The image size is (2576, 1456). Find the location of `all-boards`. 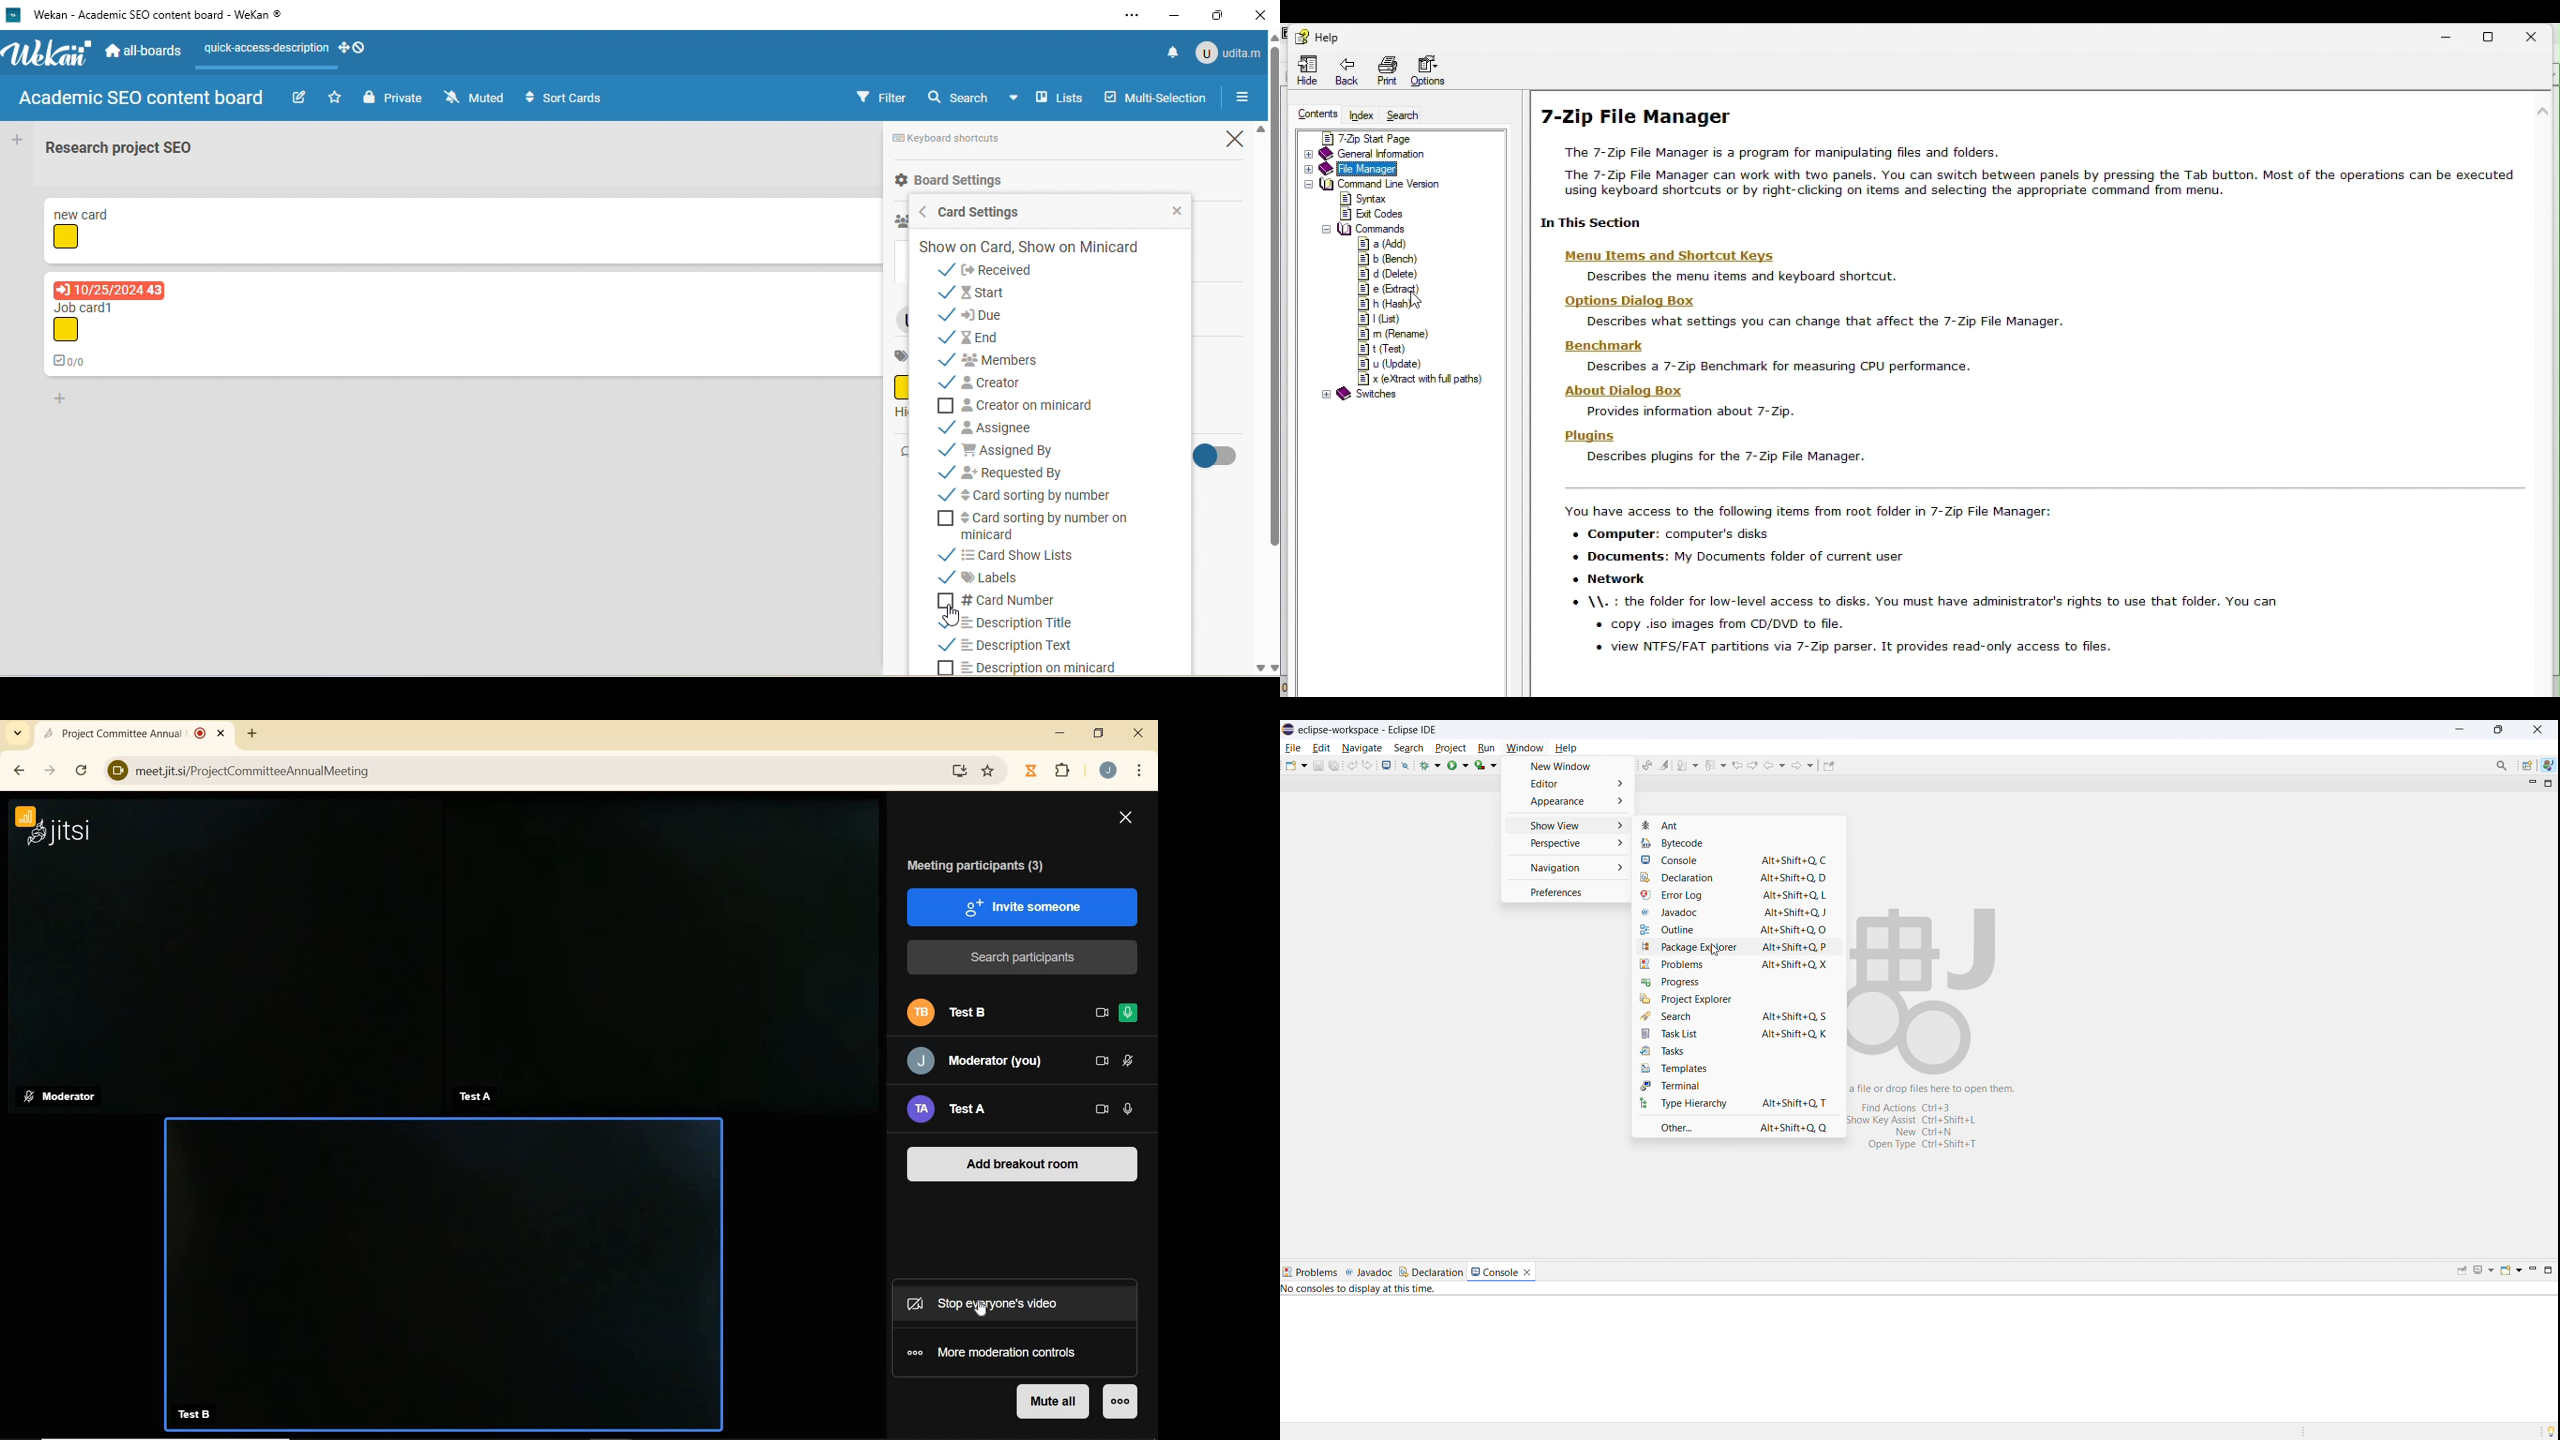

all-boards is located at coordinates (145, 49).